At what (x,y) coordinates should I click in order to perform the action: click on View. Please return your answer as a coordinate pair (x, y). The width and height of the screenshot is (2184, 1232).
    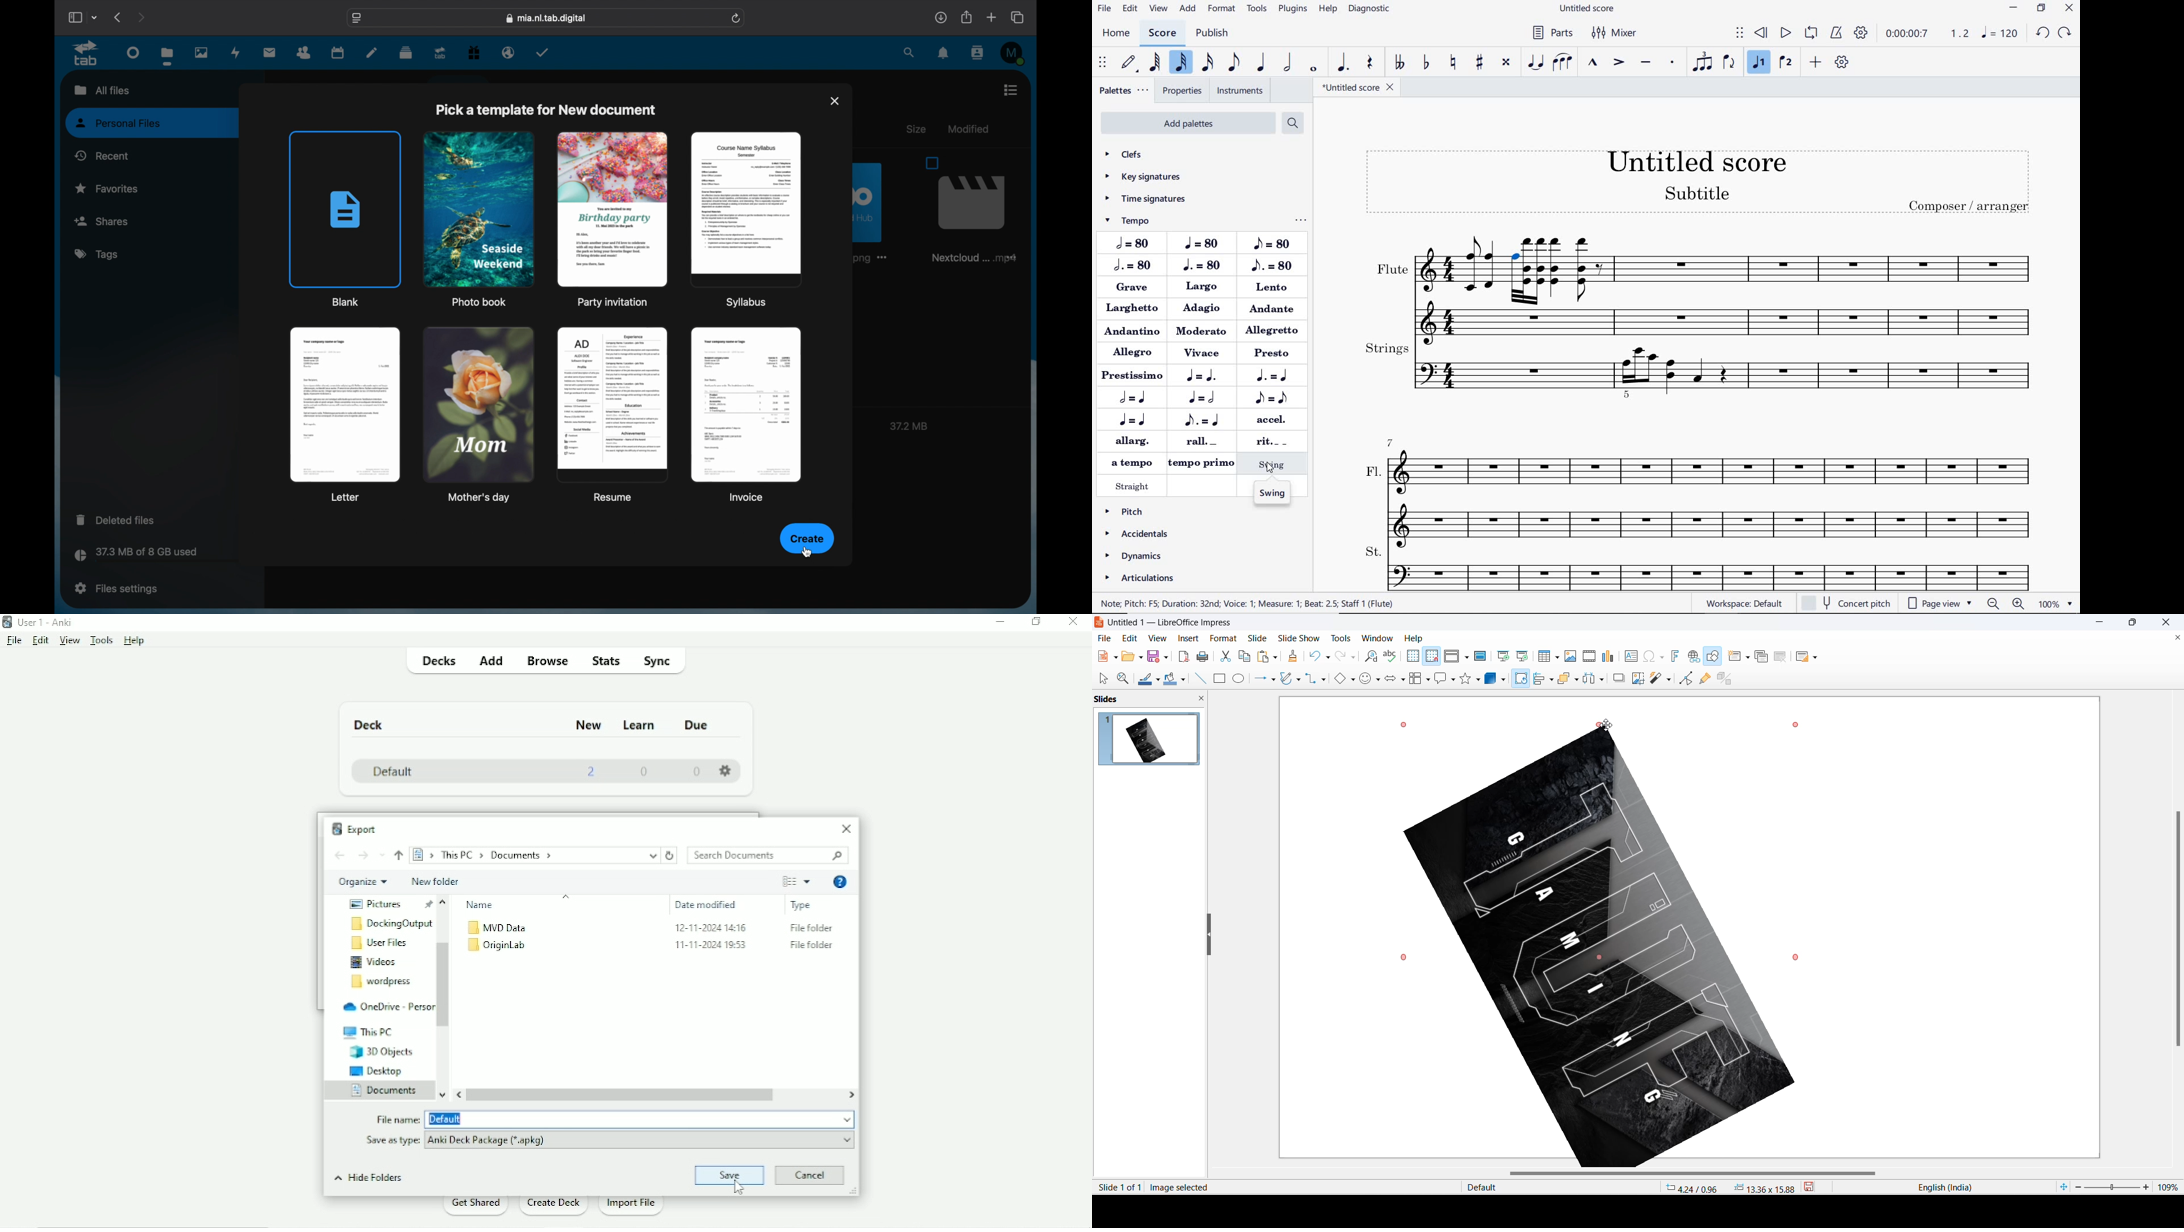
    Looking at the image, I should click on (70, 642).